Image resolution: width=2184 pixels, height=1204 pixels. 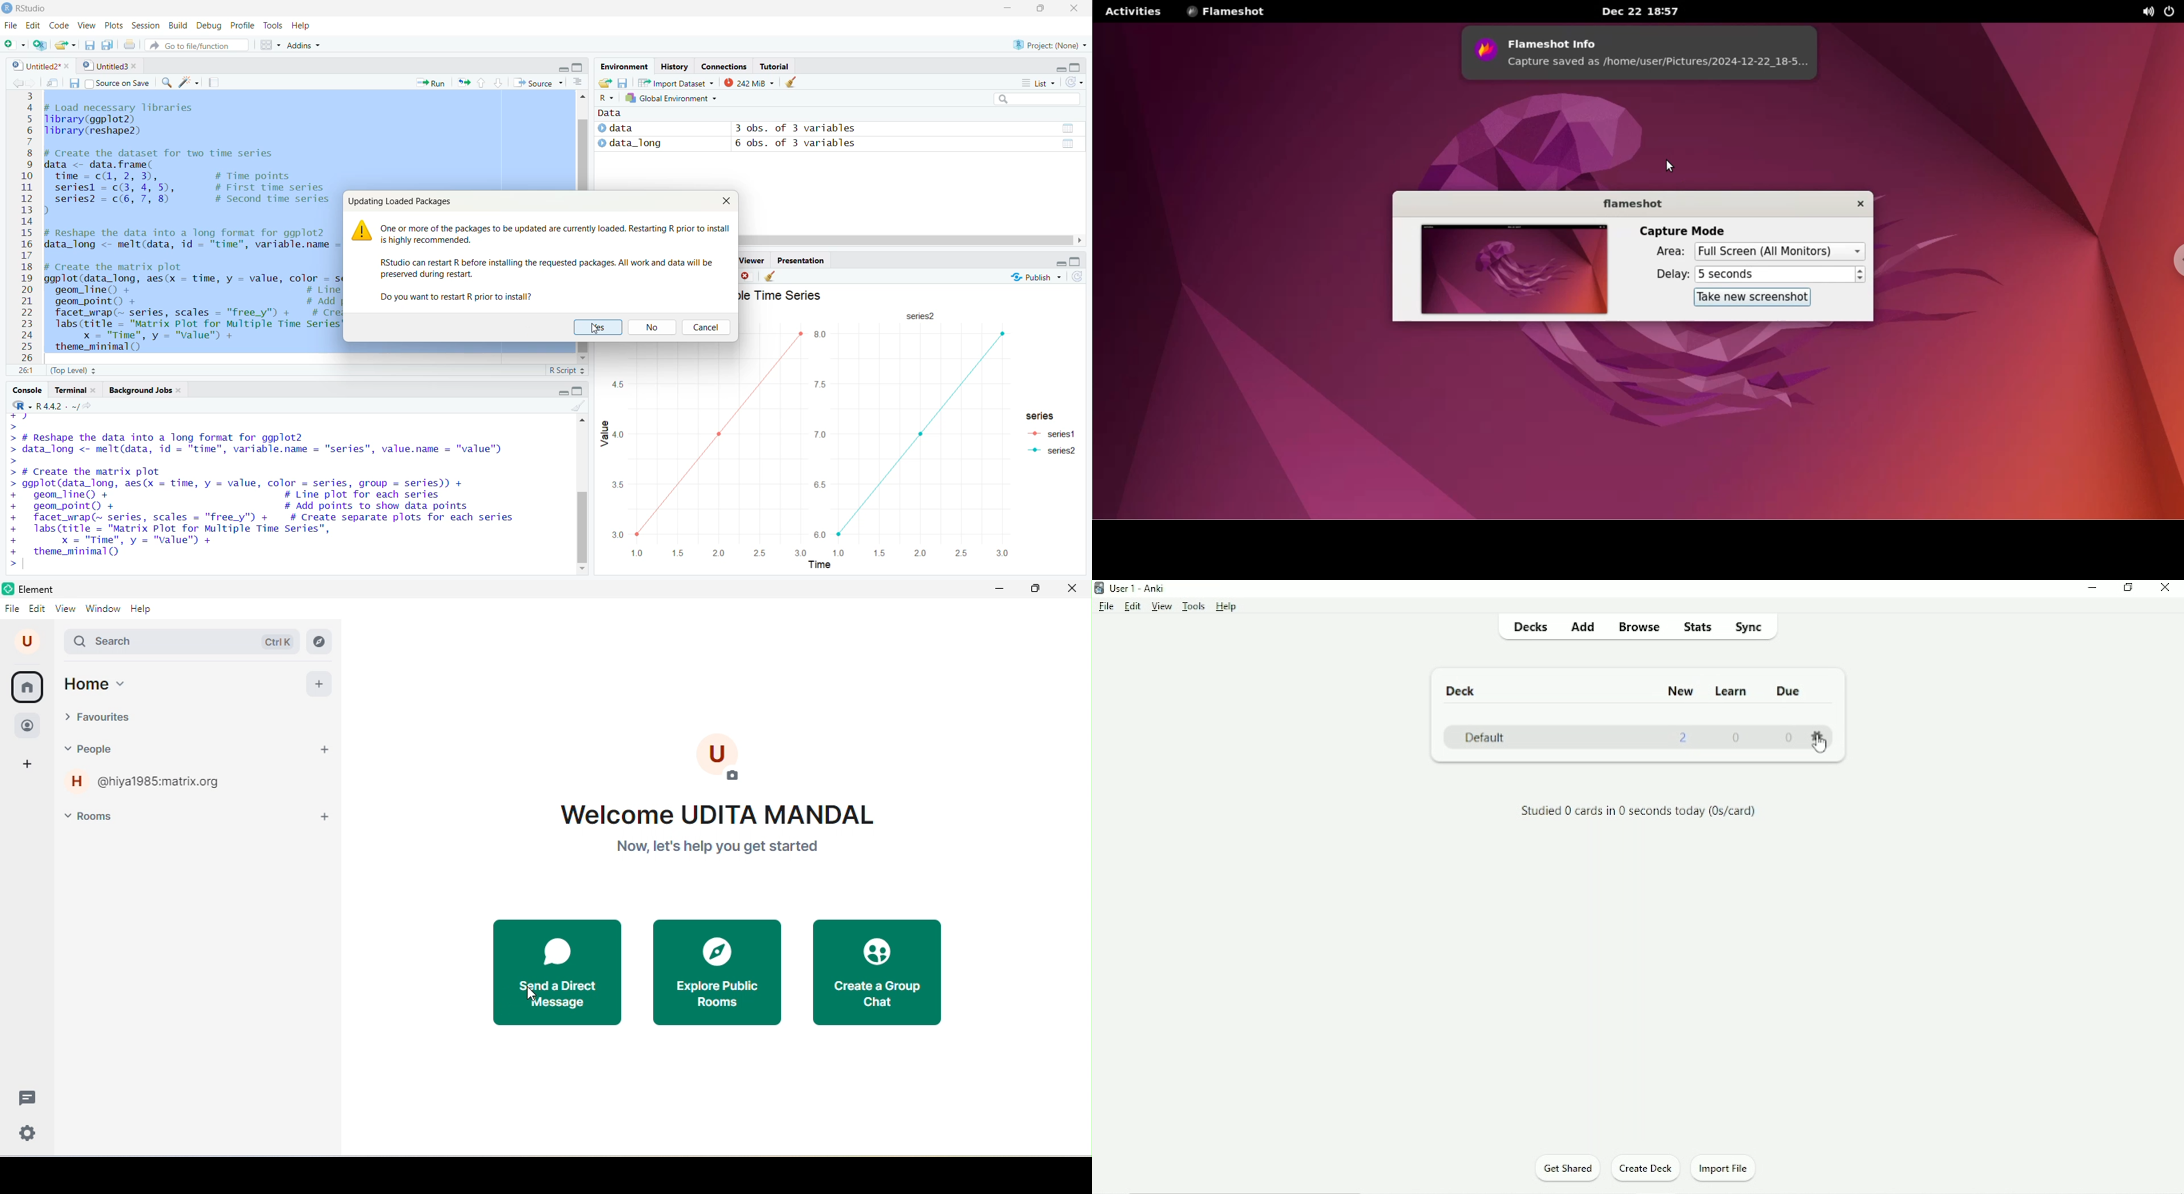 What do you see at coordinates (1762, 628) in the screenshot?
I see `Sync` at bounding box center [1762, 628].